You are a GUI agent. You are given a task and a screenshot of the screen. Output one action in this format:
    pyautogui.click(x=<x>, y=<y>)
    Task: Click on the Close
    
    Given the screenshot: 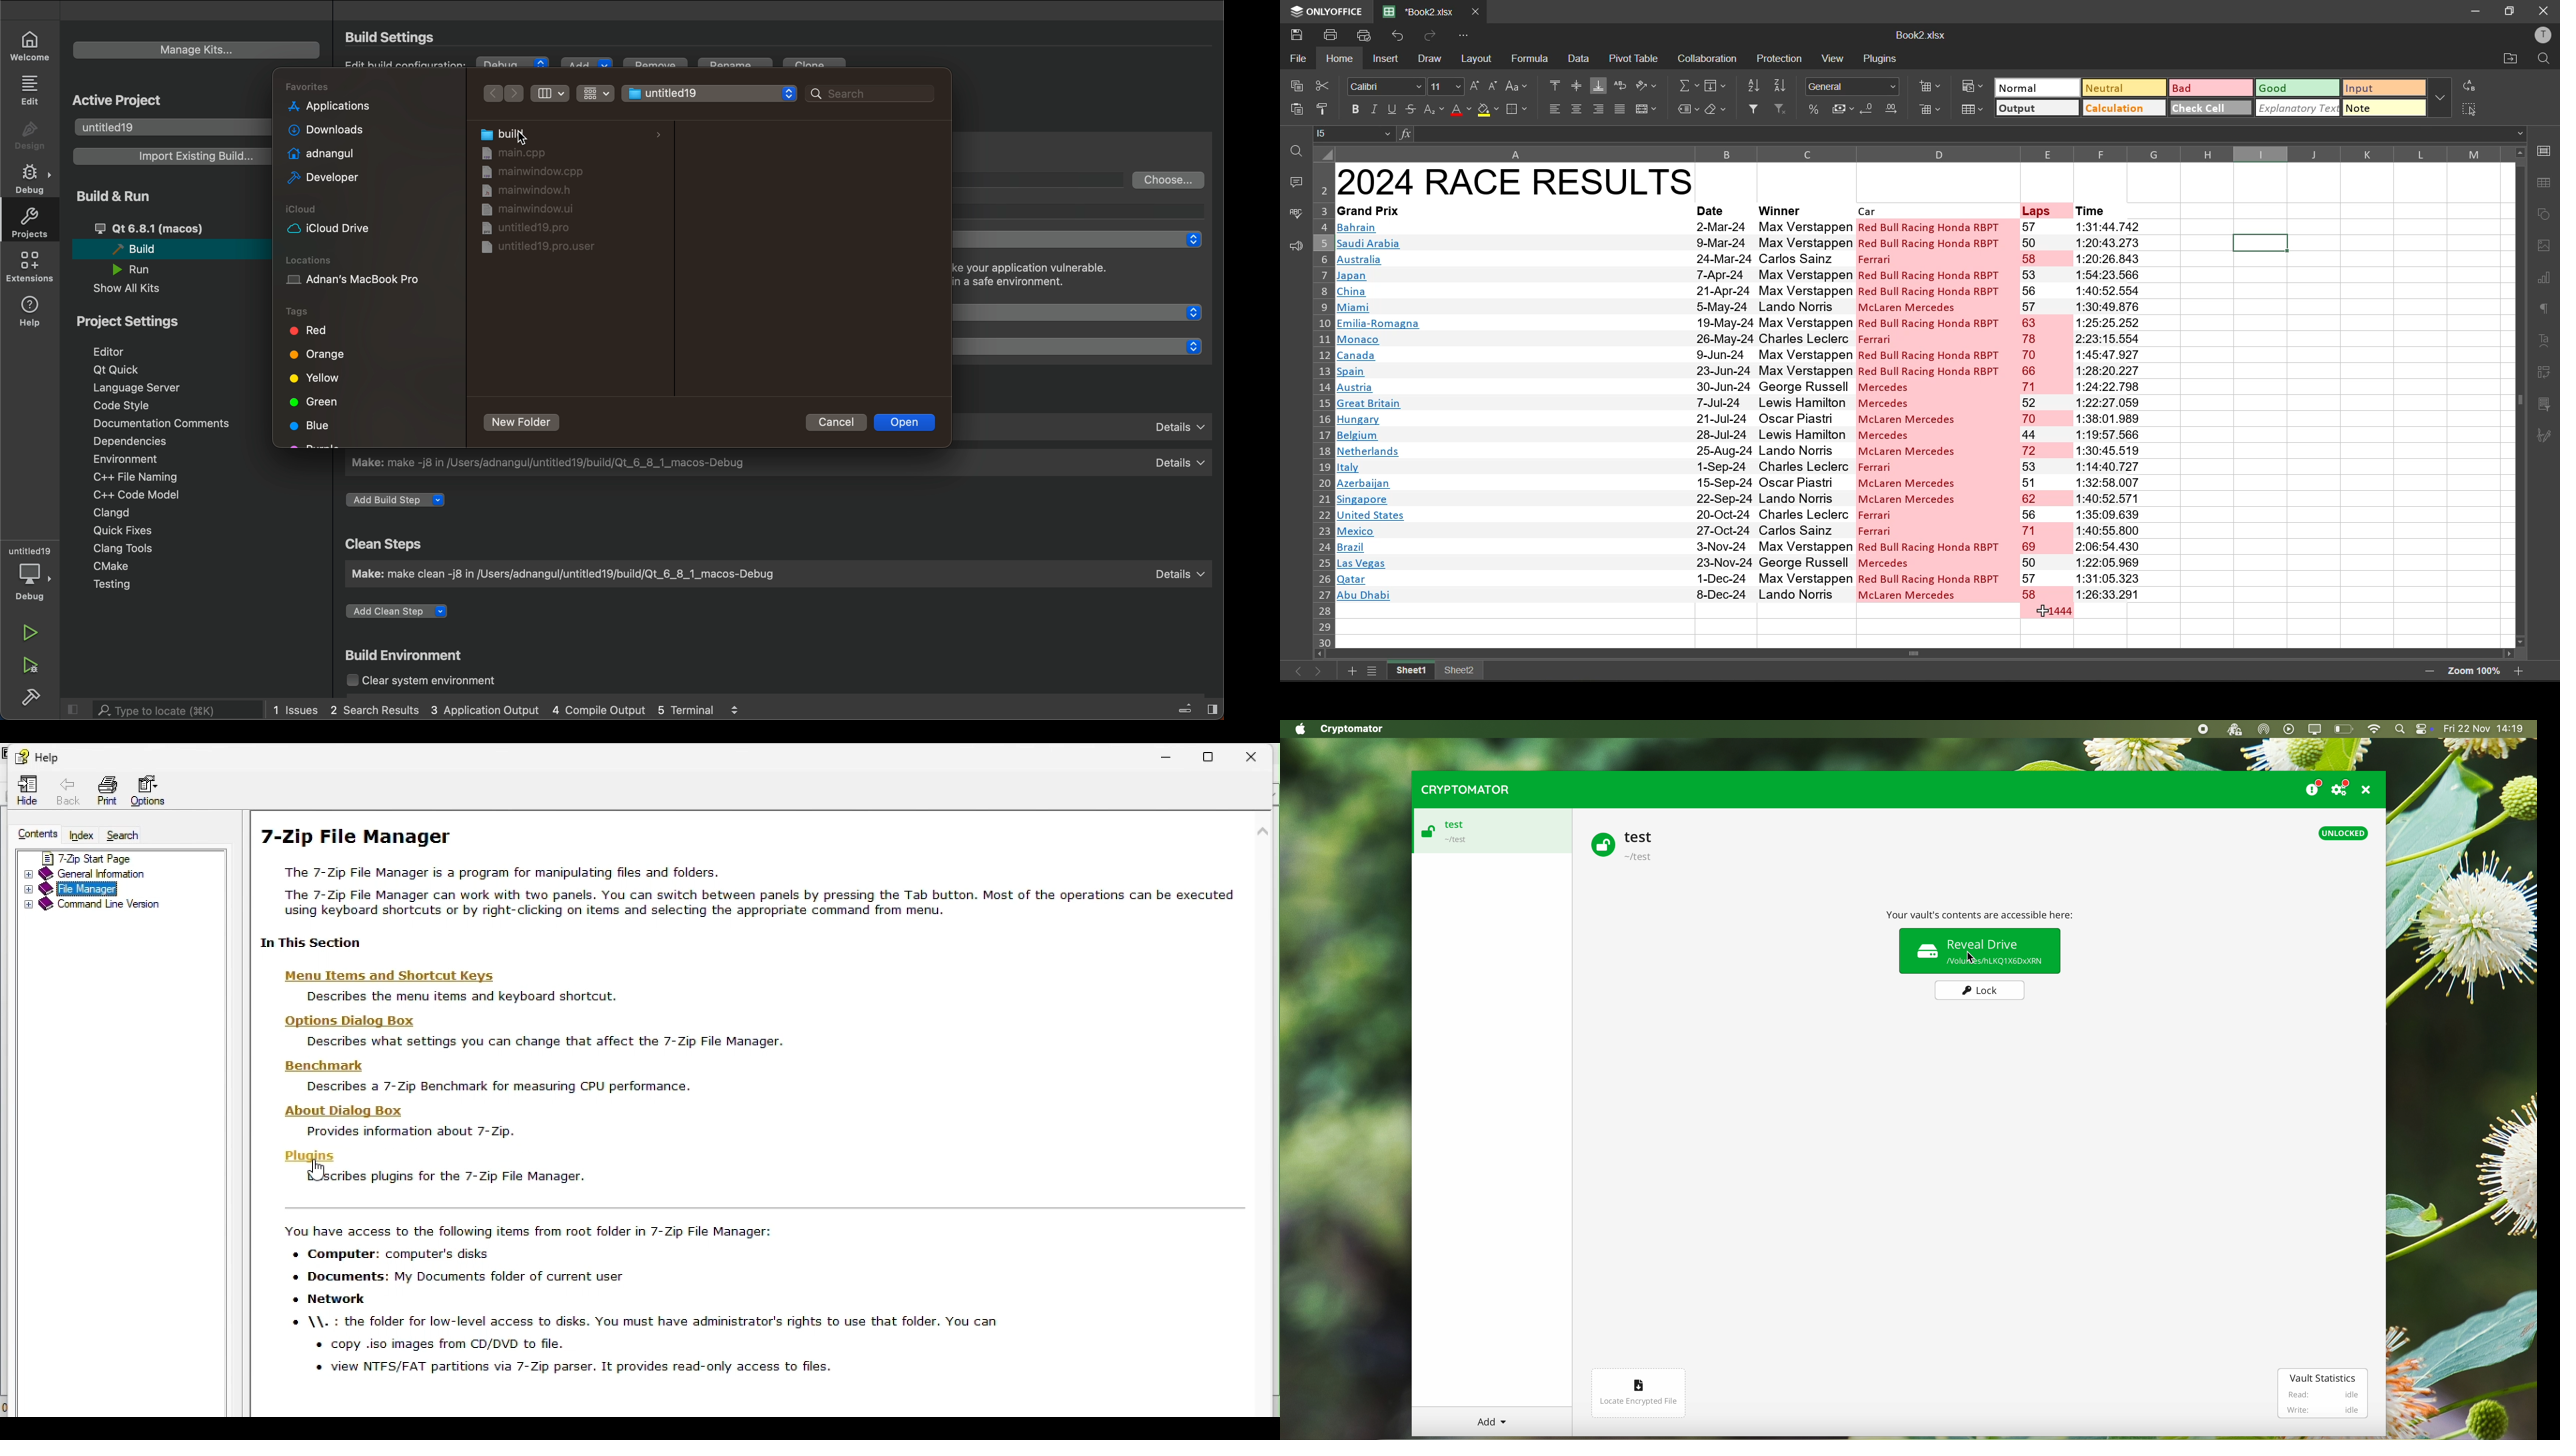 What is the action you would take?
    pyautogui.click(x=1259, y=754)
    